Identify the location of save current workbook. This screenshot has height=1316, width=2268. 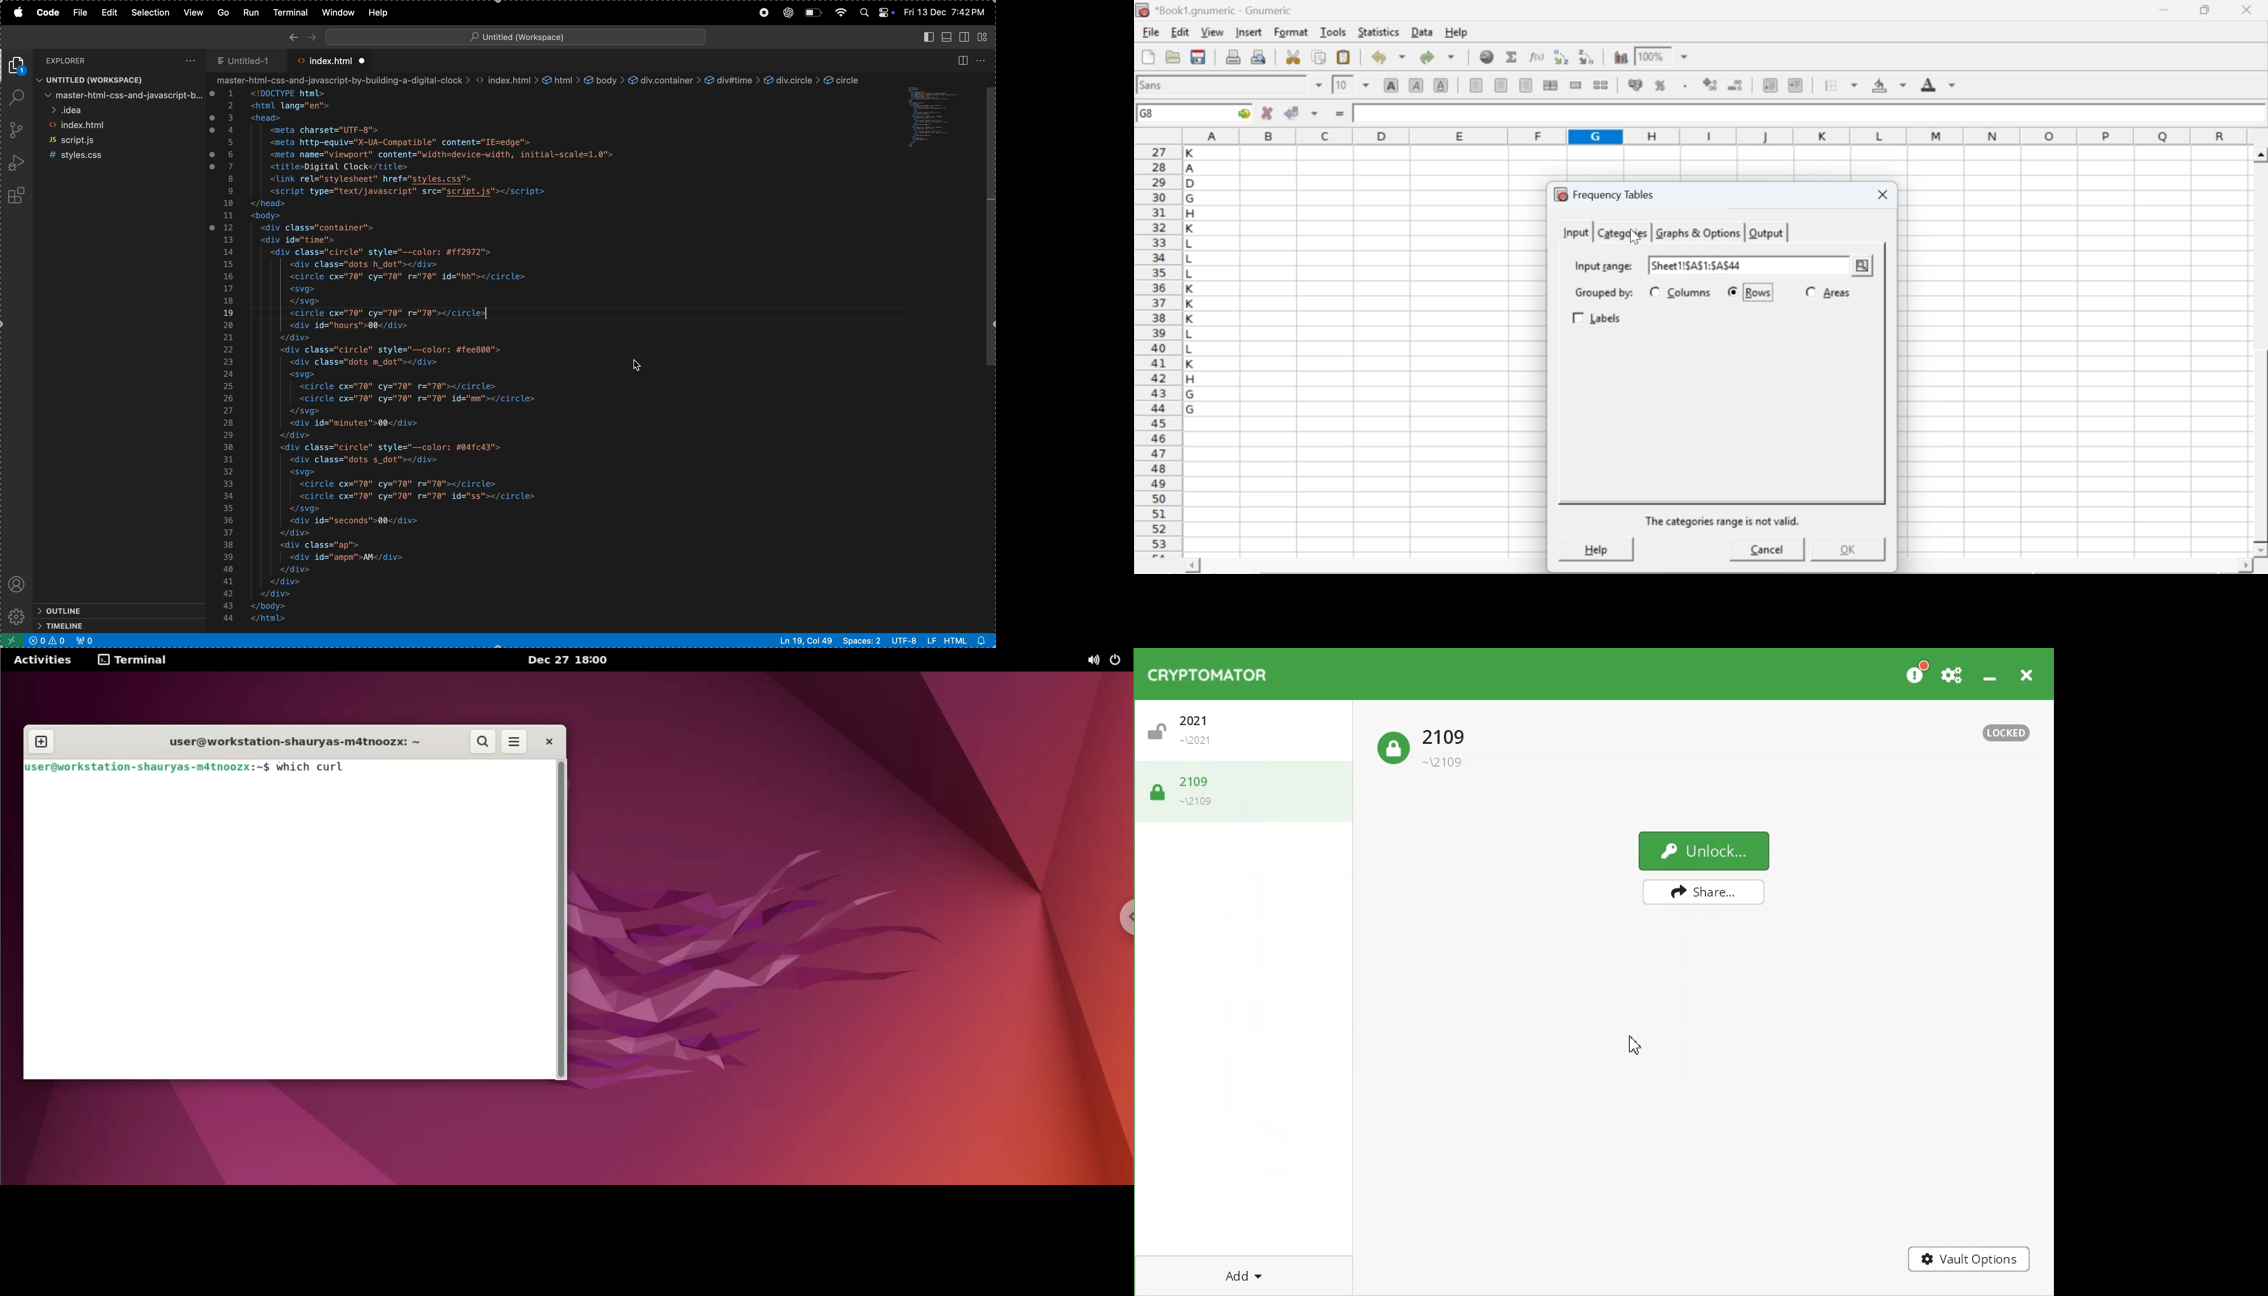
(1199, 57).